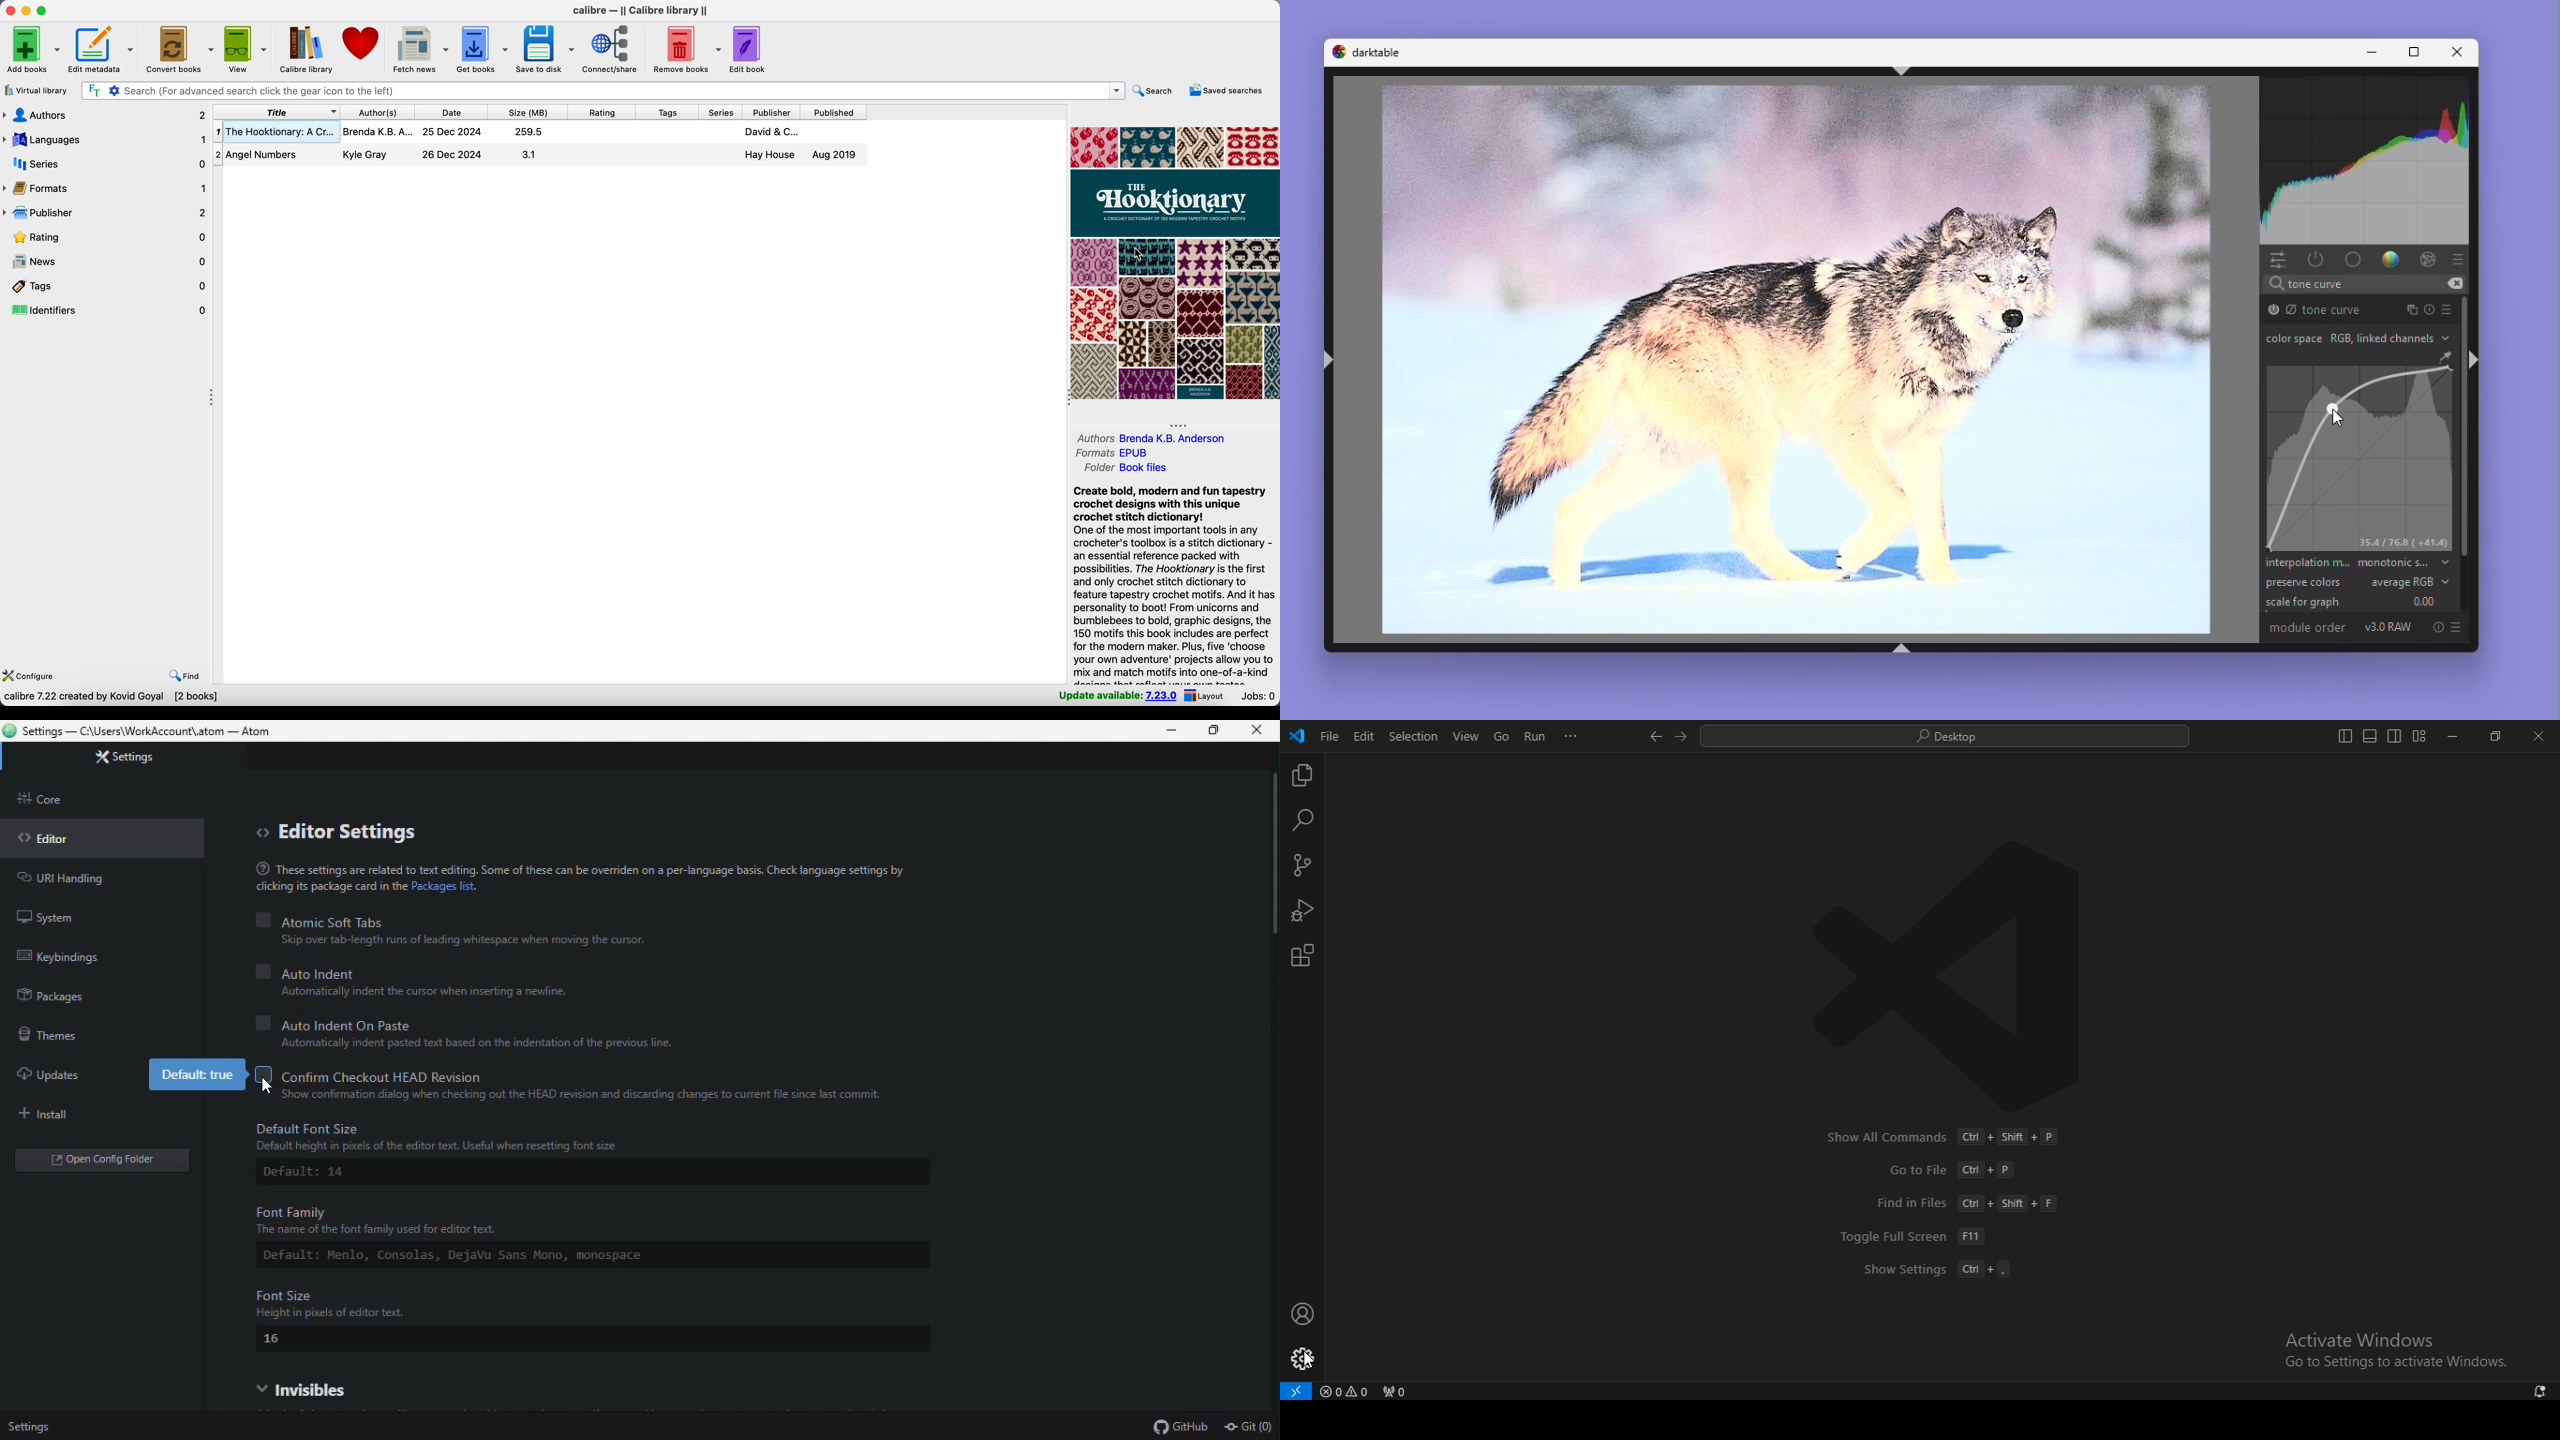  I want to click on search, so click(1155, 93).